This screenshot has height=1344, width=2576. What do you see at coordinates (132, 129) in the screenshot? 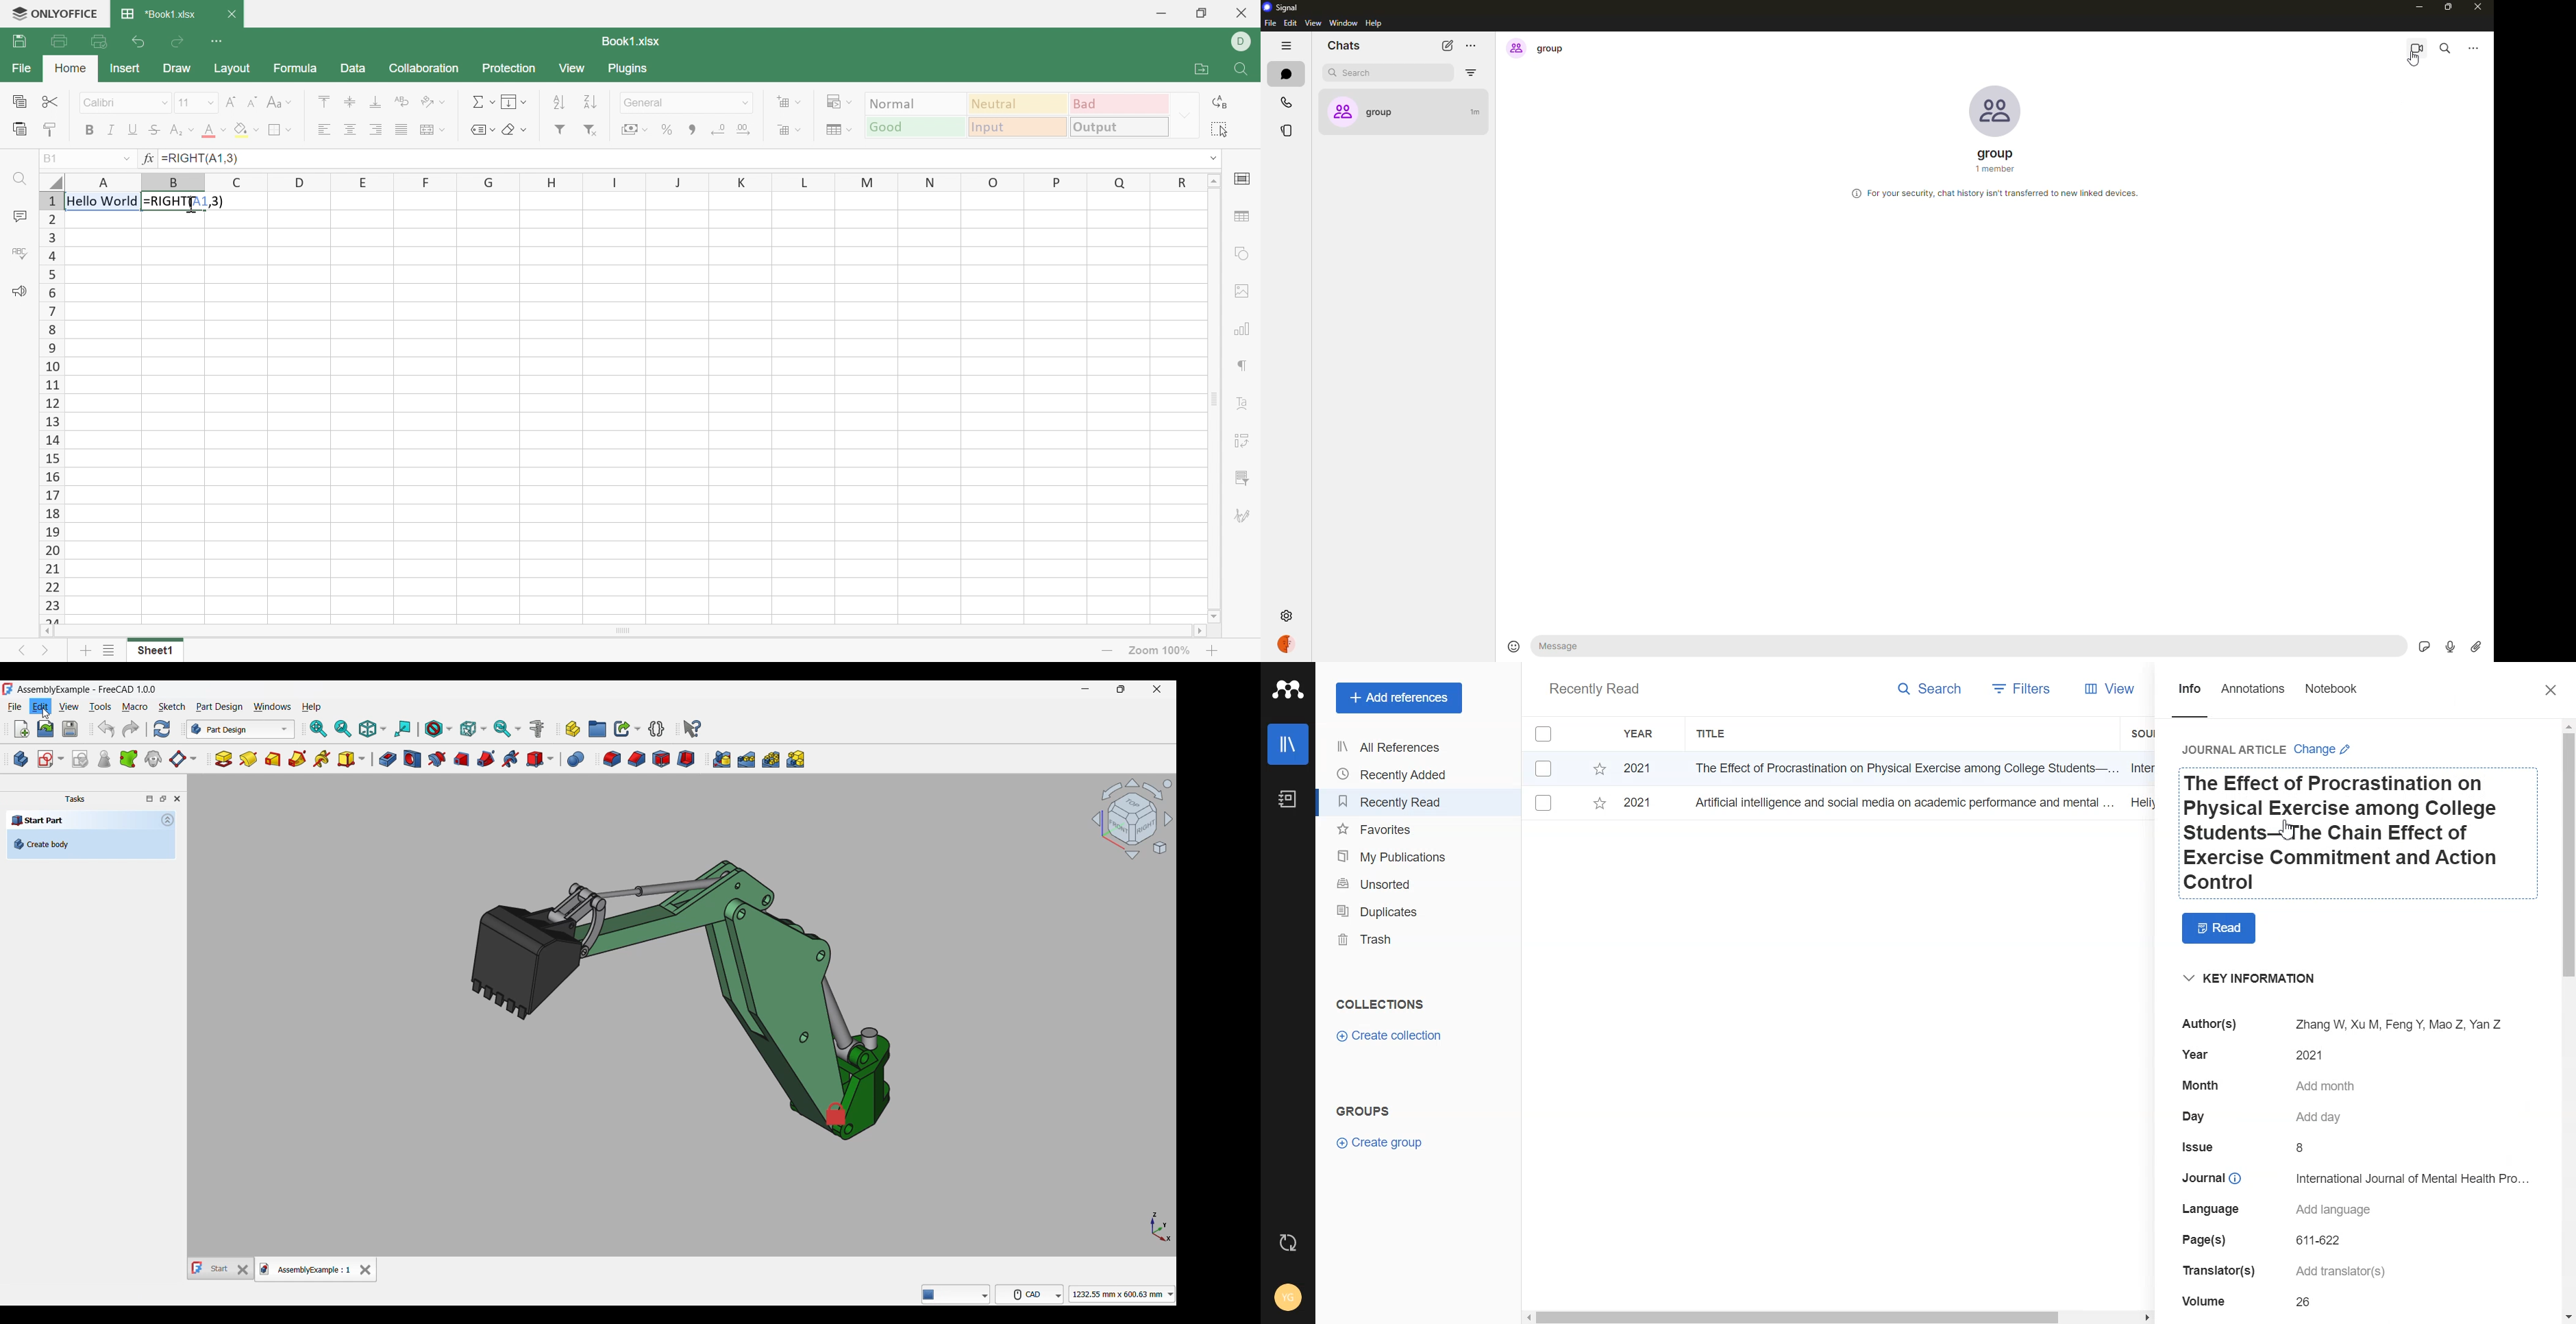
I see `Underline` at bounding box center [132, 129].